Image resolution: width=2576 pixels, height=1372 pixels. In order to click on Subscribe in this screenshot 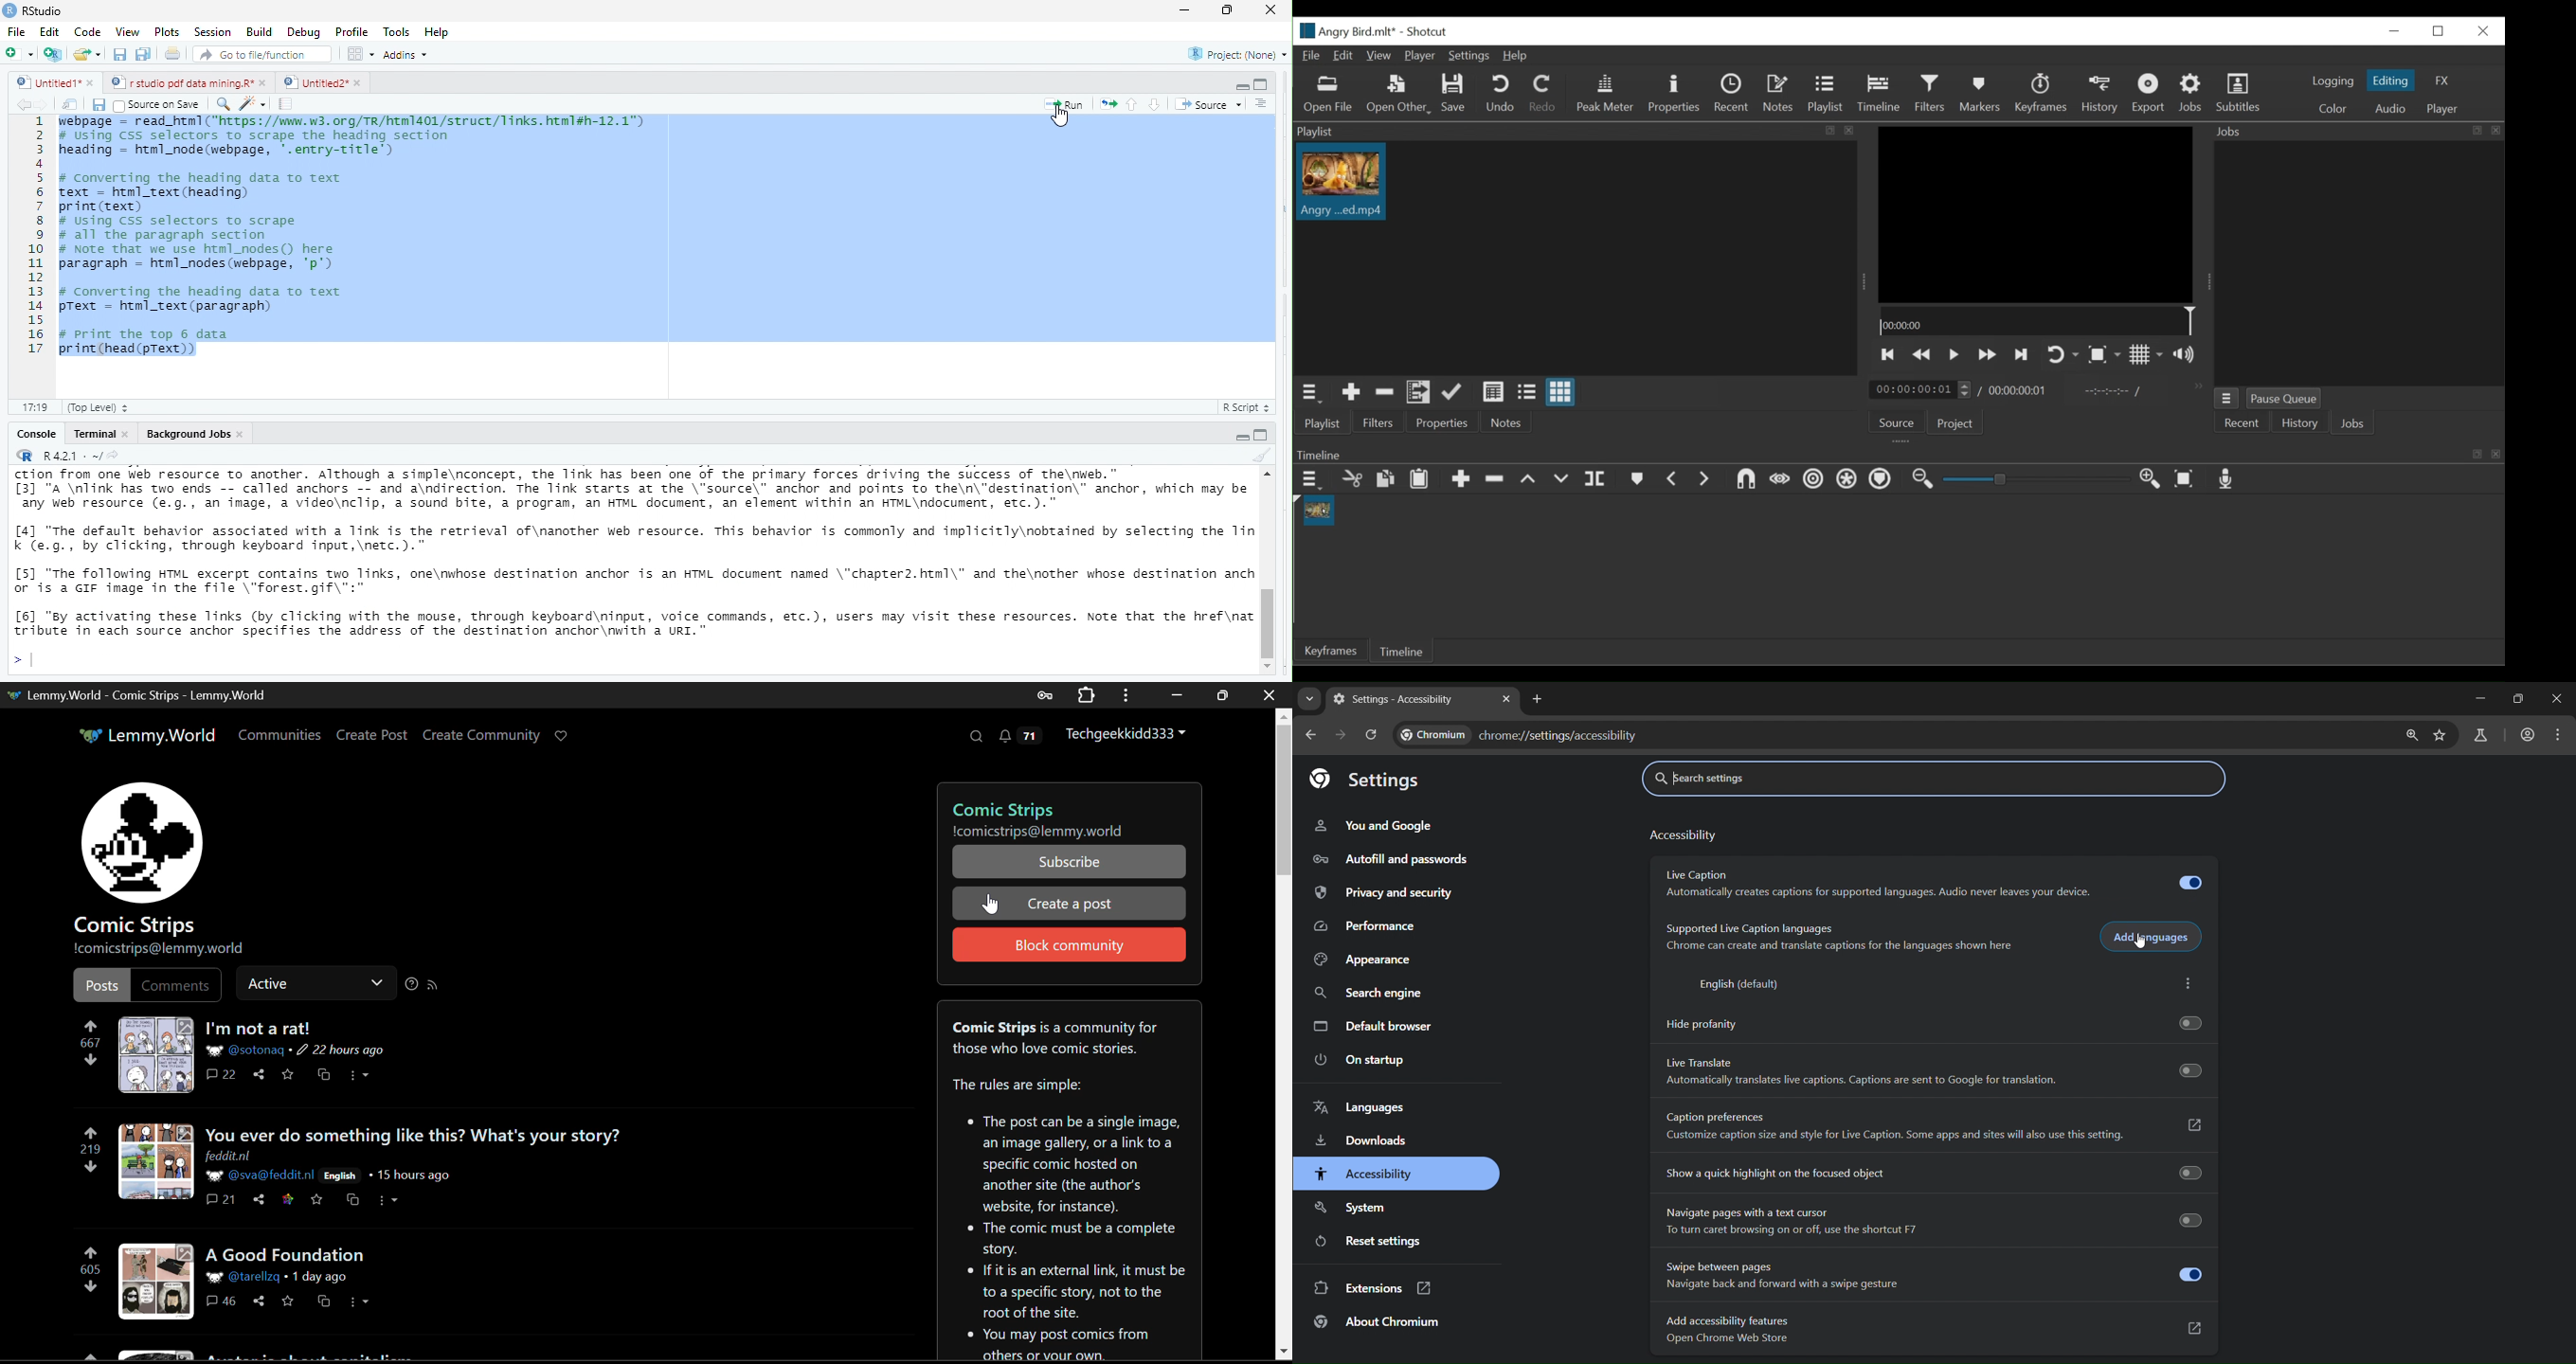, I will do `click(1067, 862)`.